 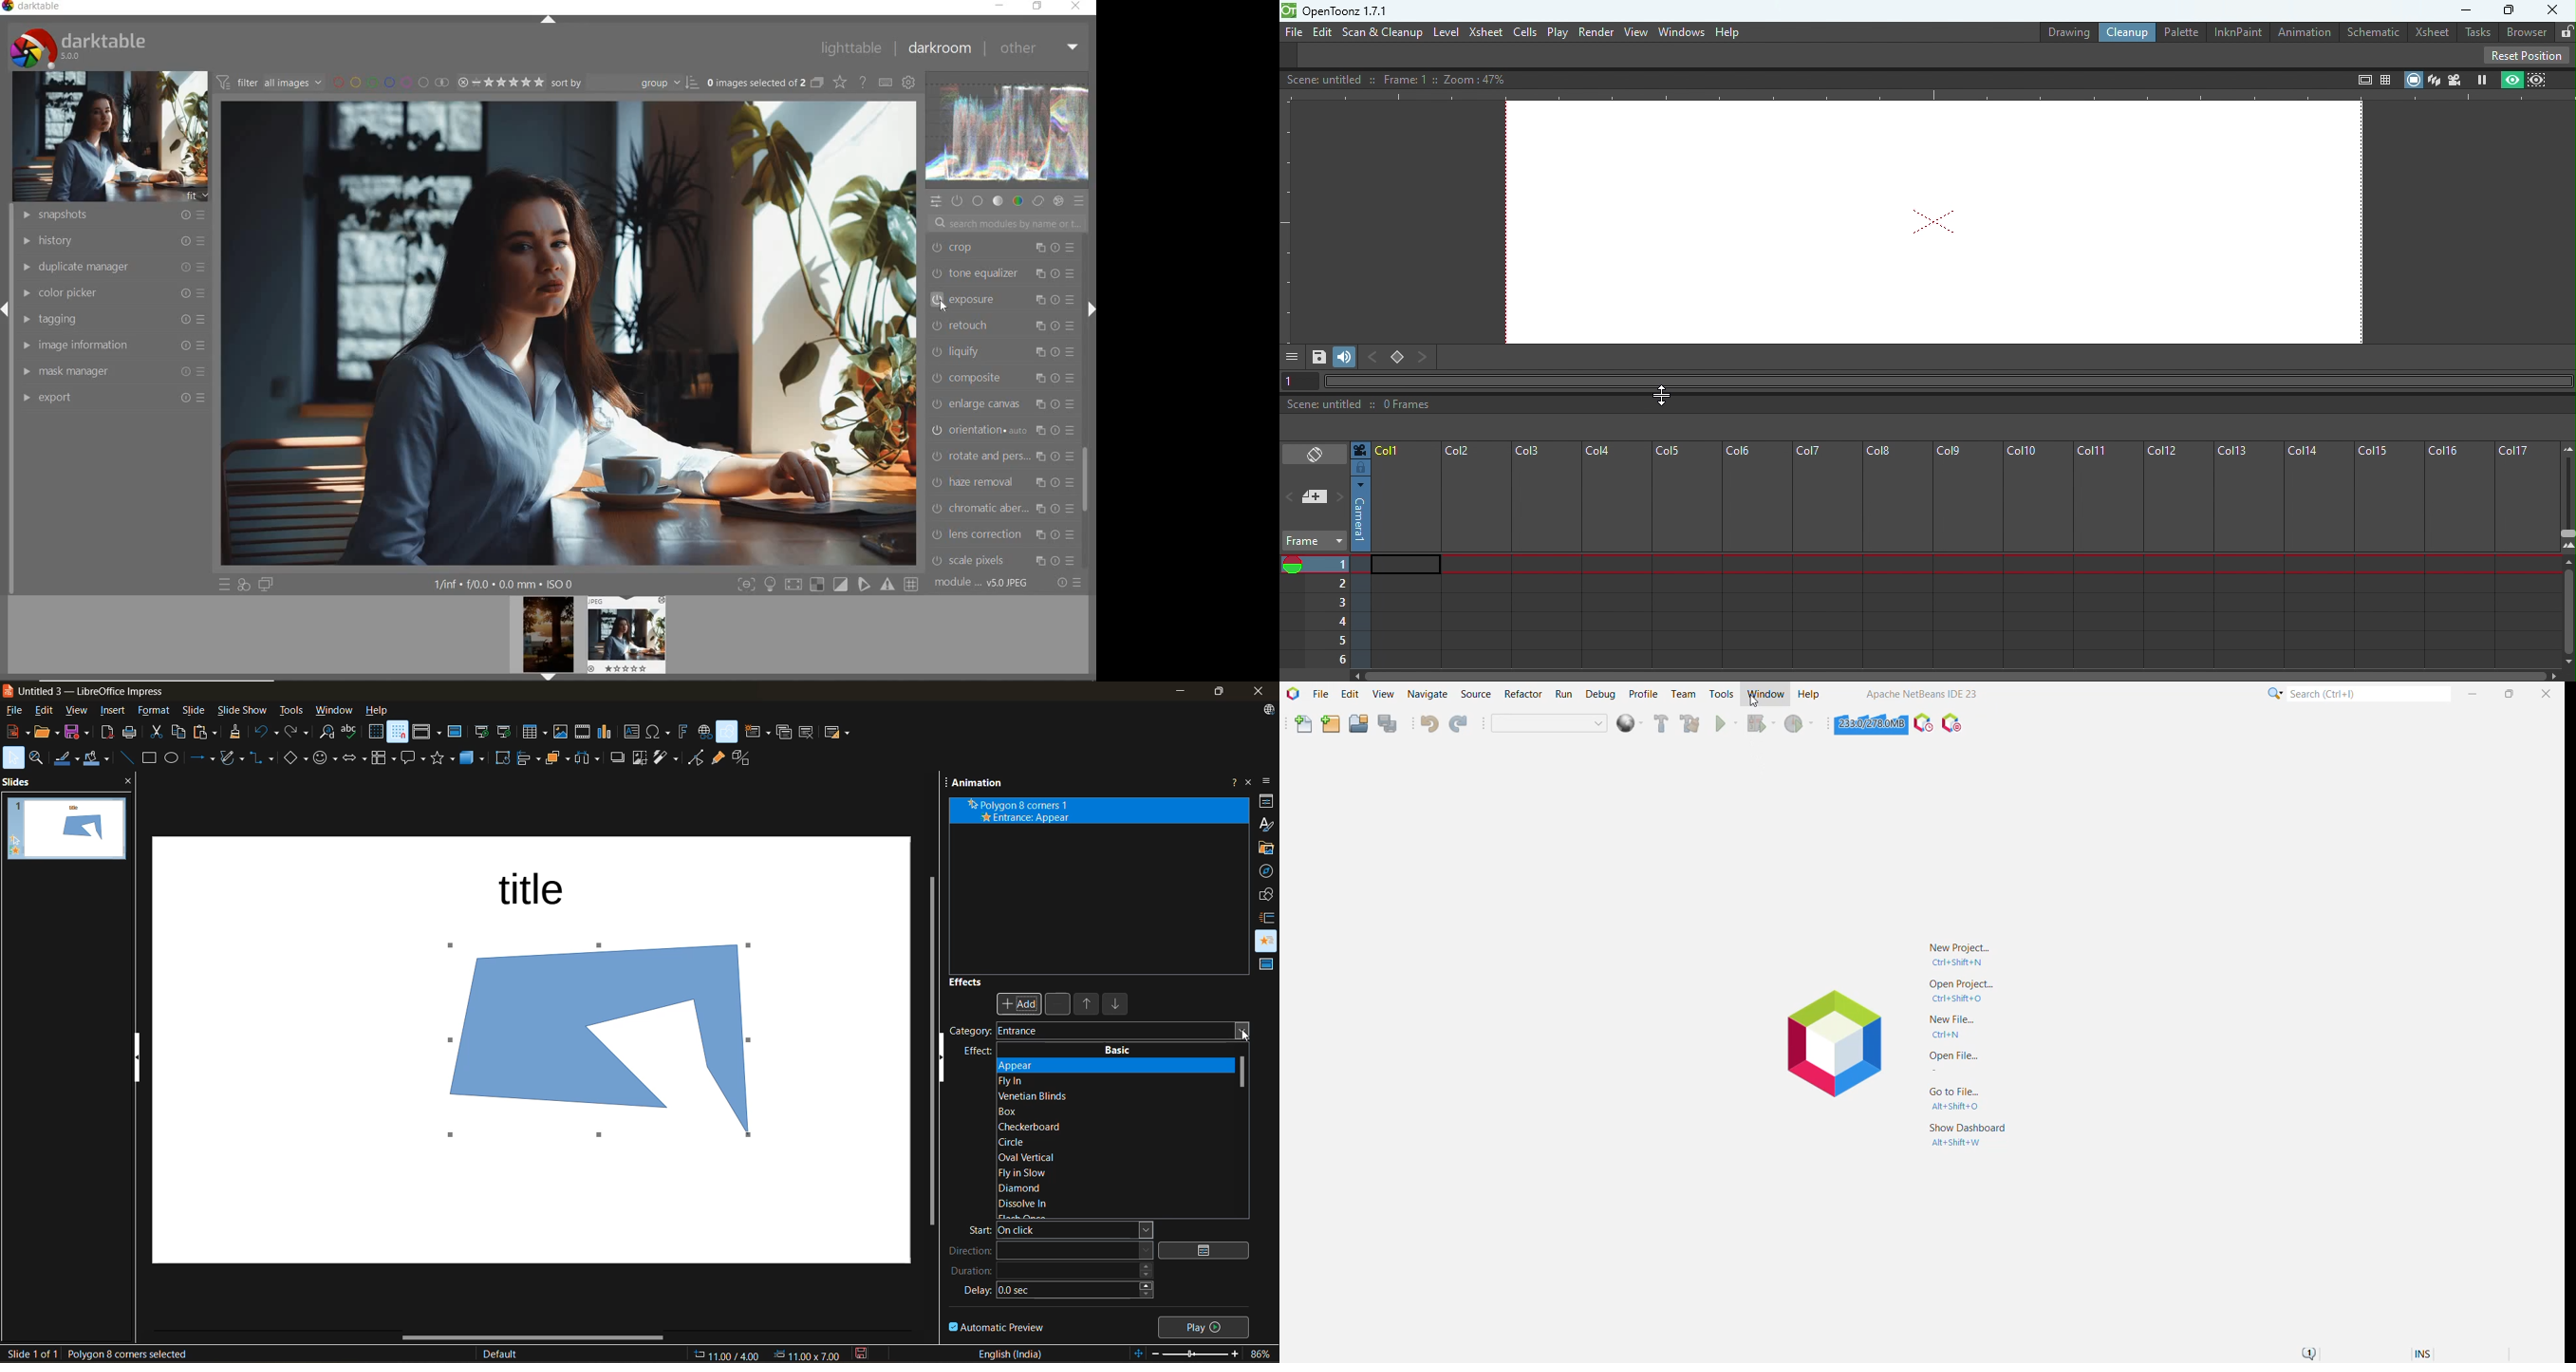 What do you see at coordinates (480, 732) in the screenshot?
I see `start from first slide` at bounding box center [480, 732].